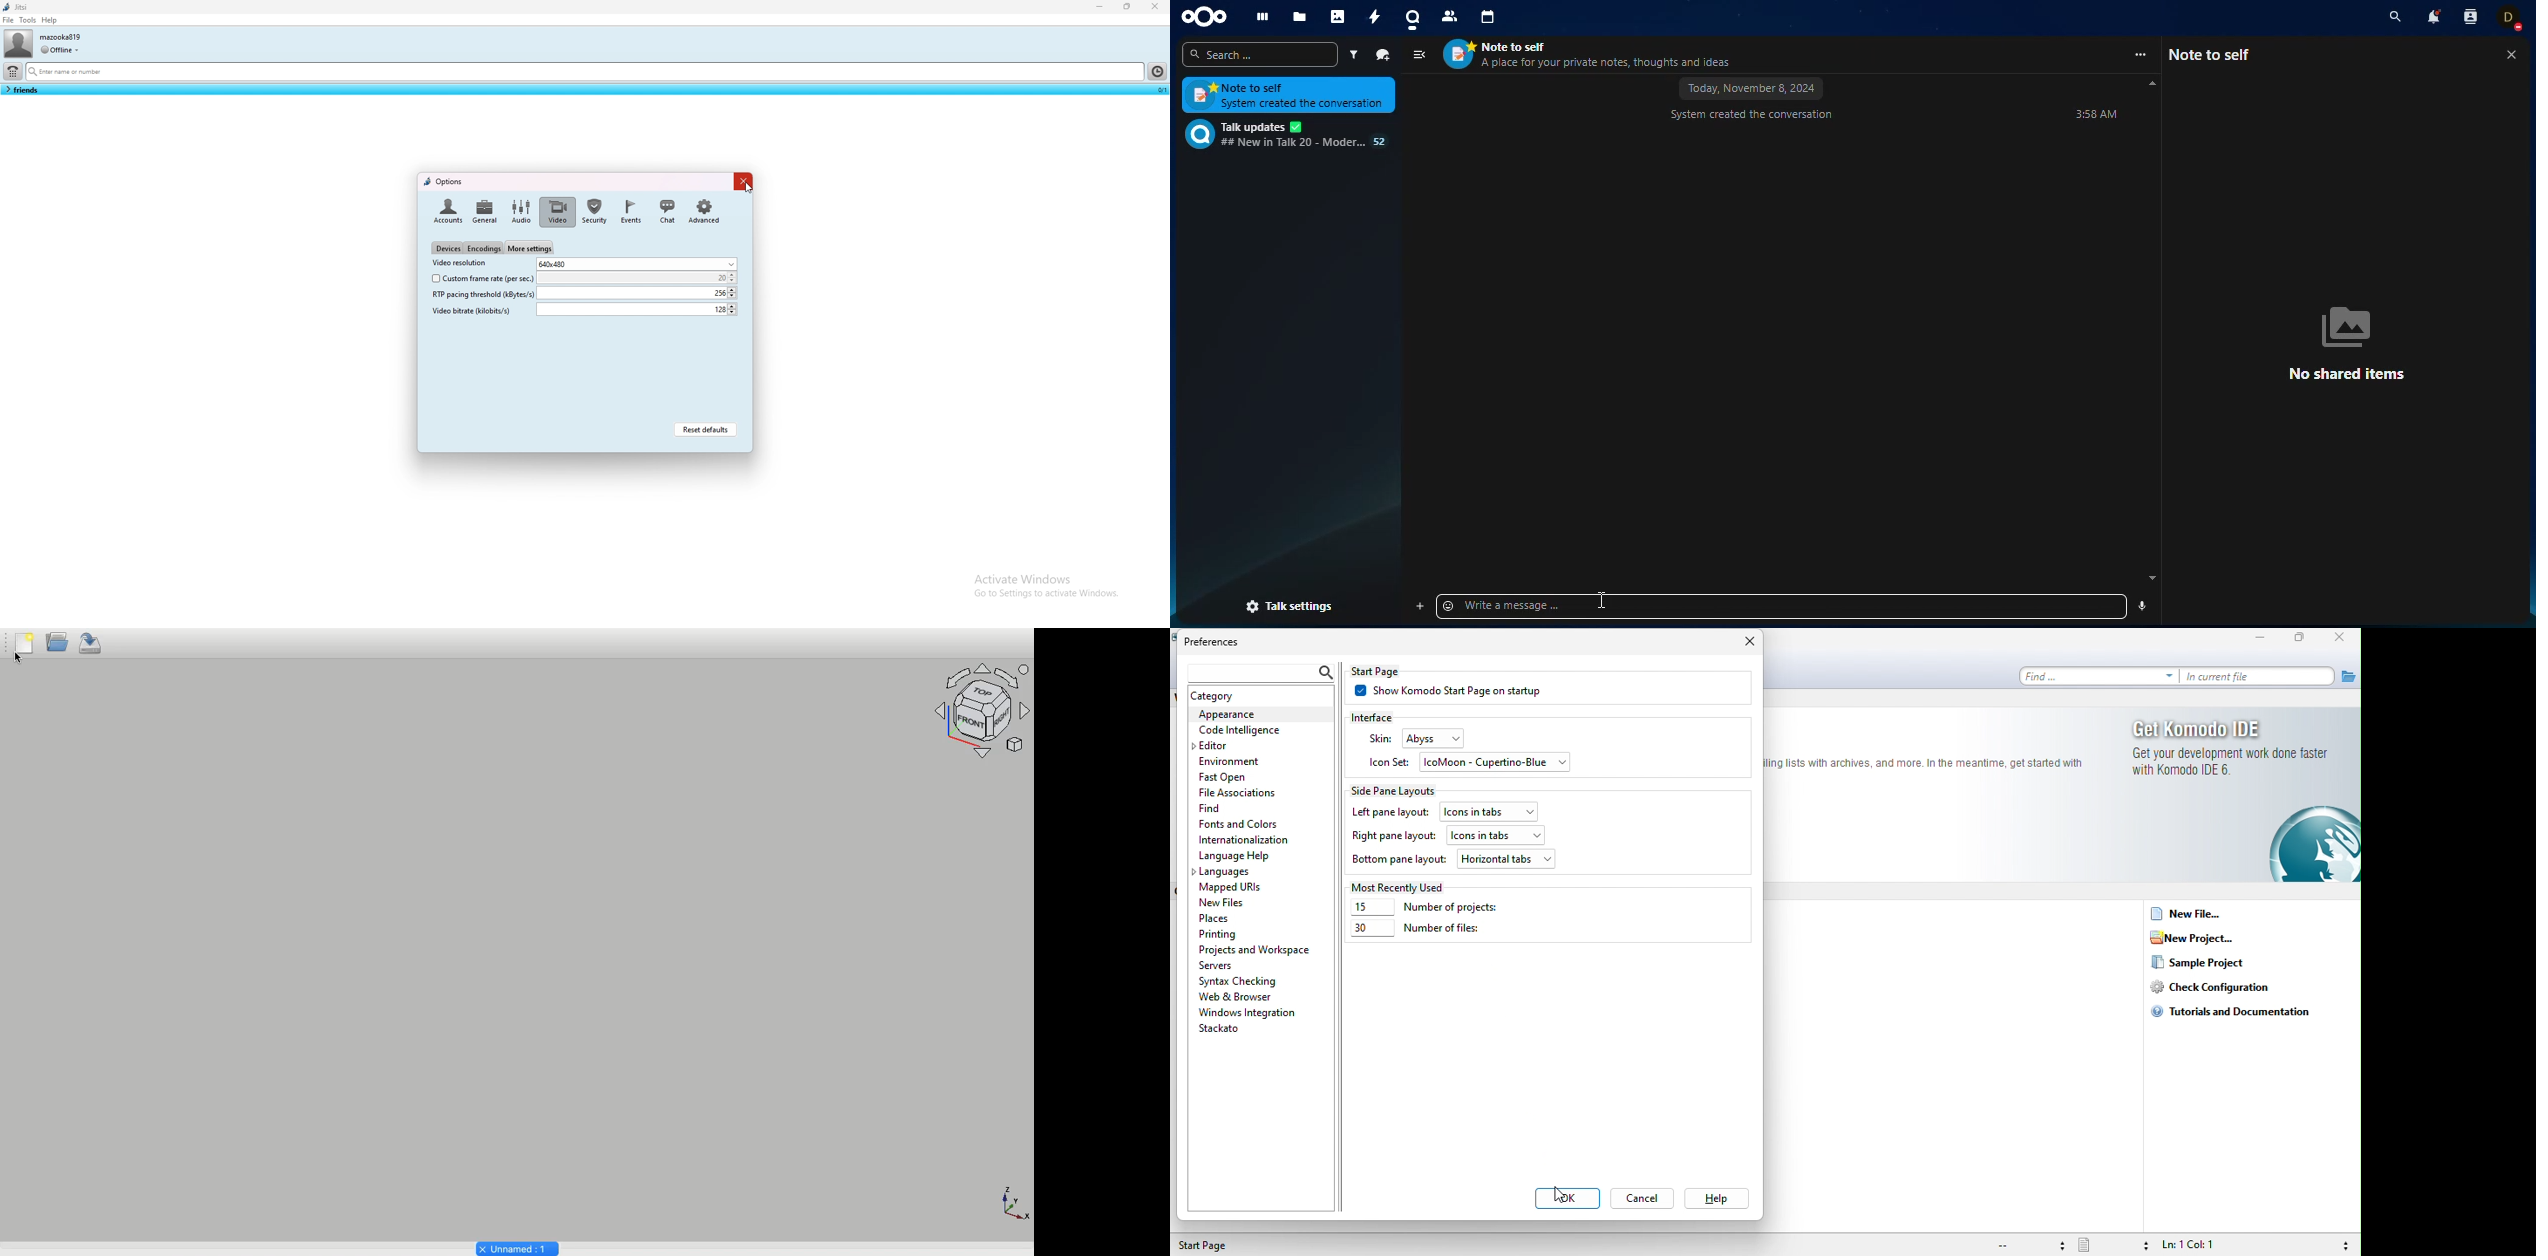  Describe the element at coordinates (1402, 886) in the screenshot. I see `most recently used` at that location.